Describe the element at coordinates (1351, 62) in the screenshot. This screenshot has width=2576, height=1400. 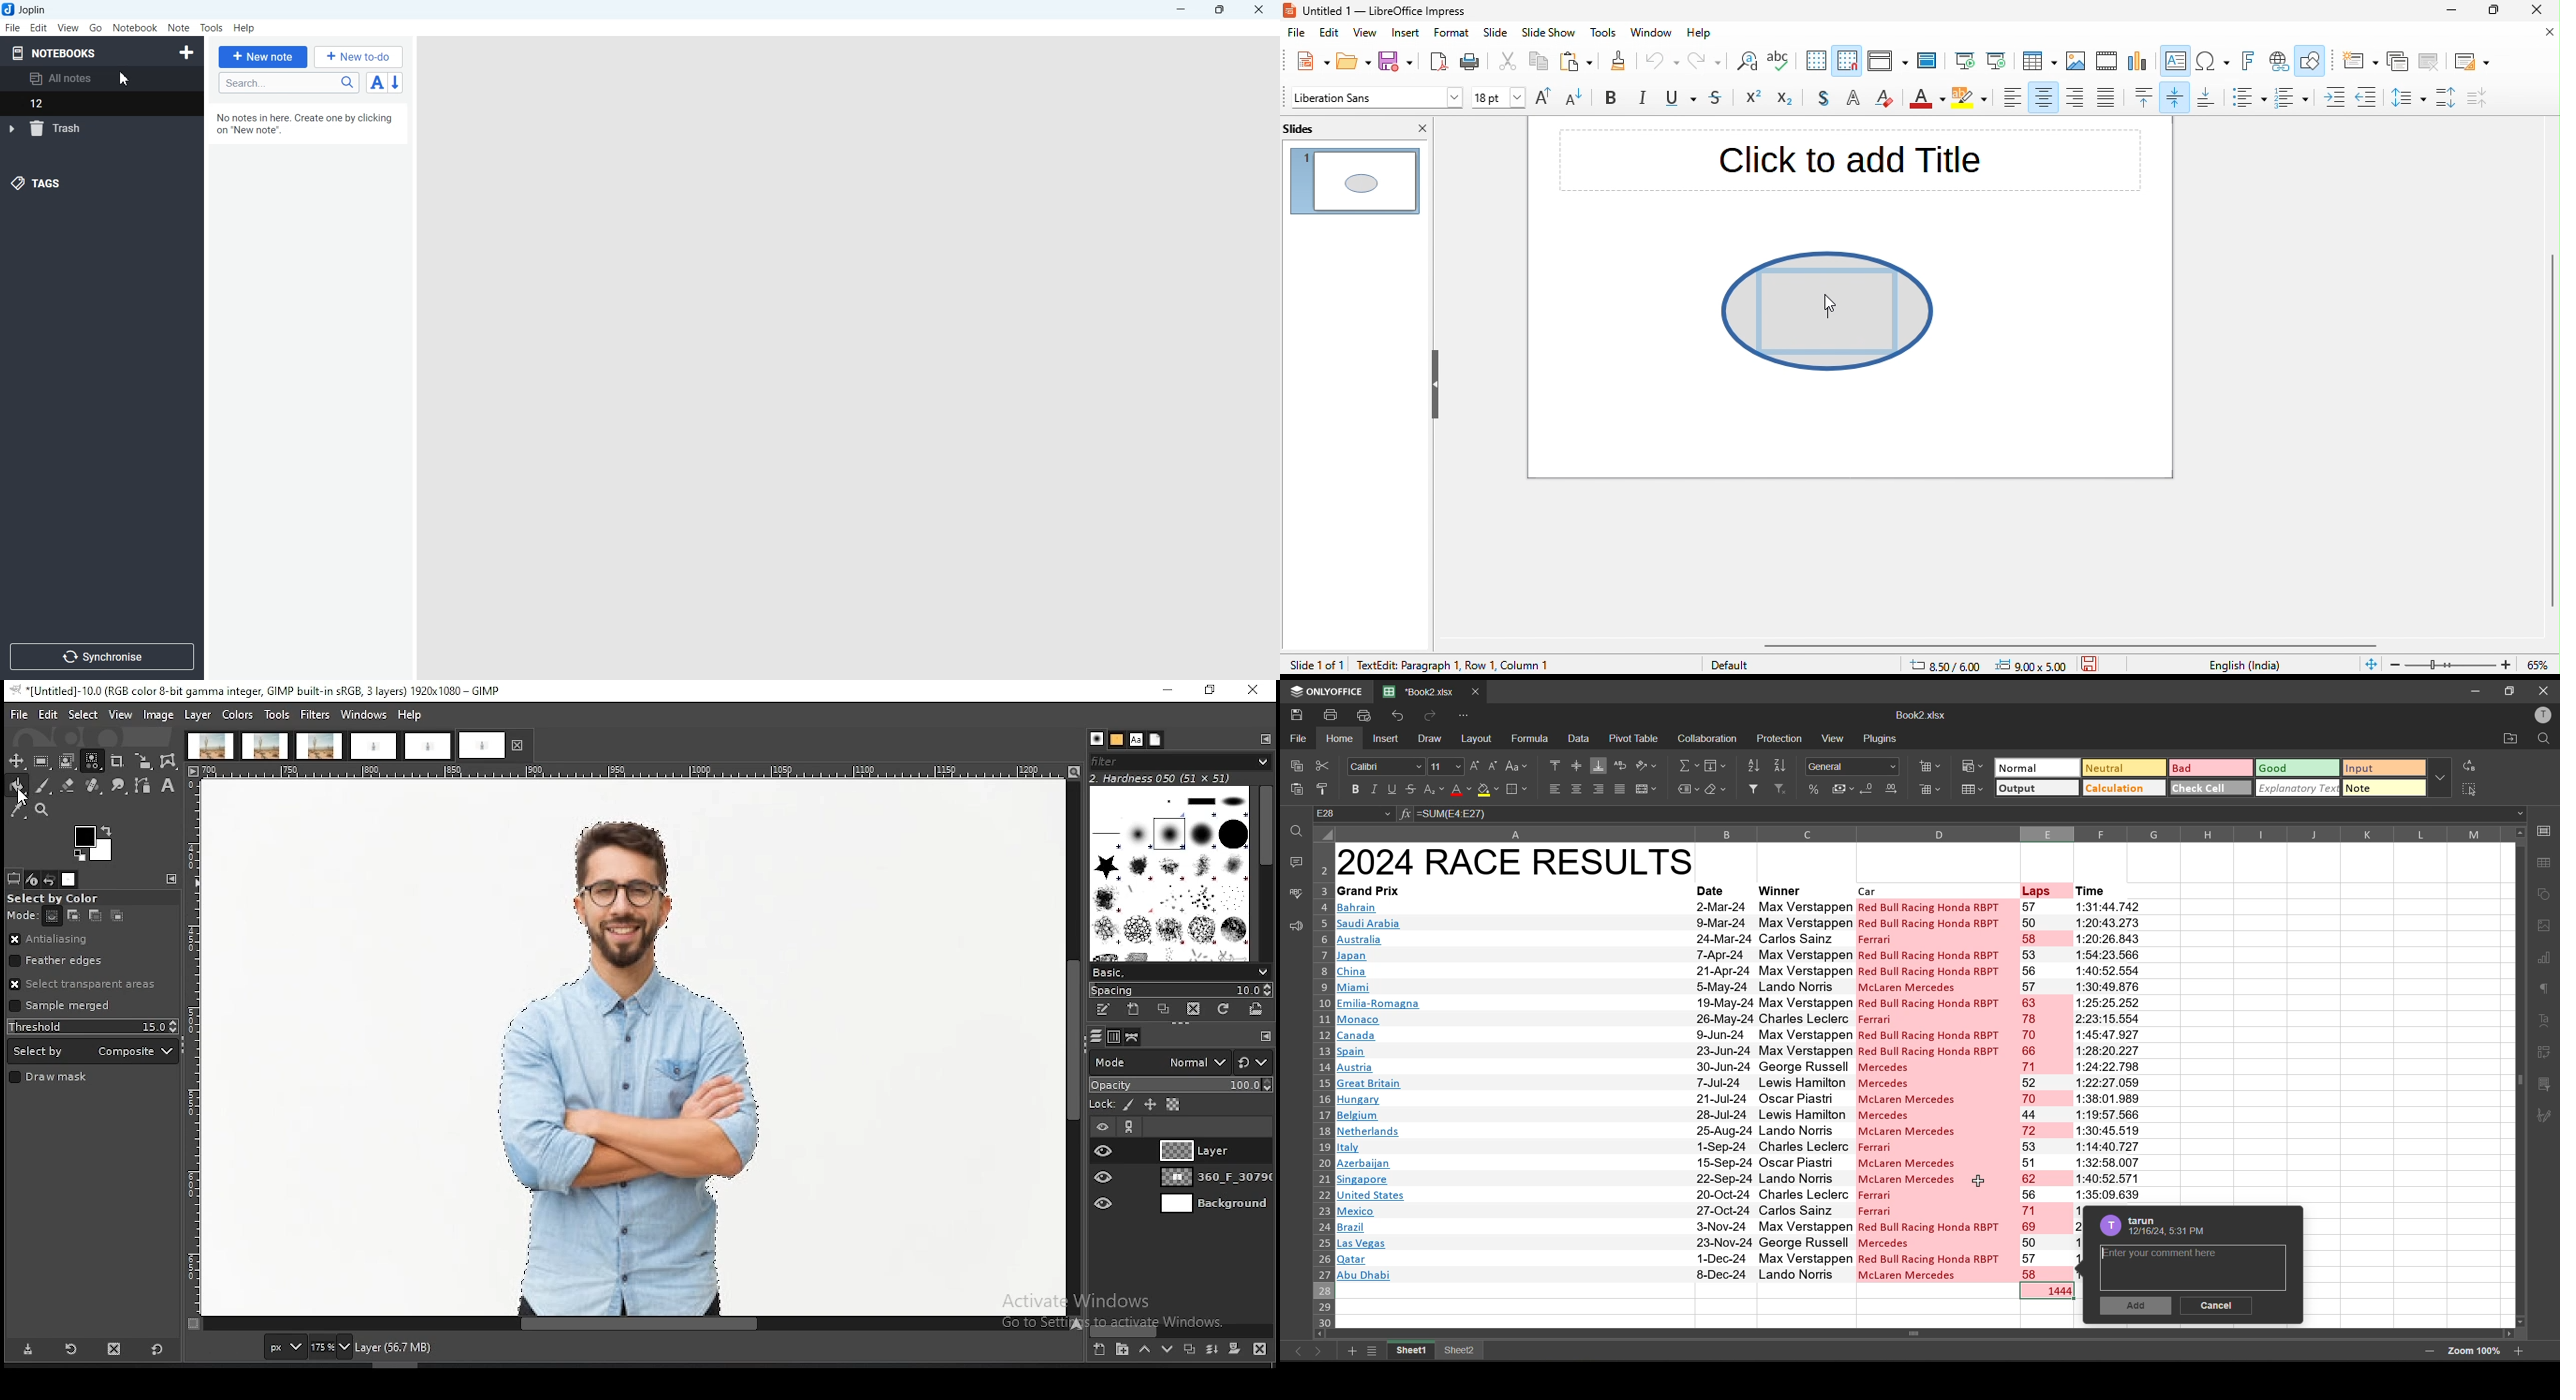
I see `open` at that location.